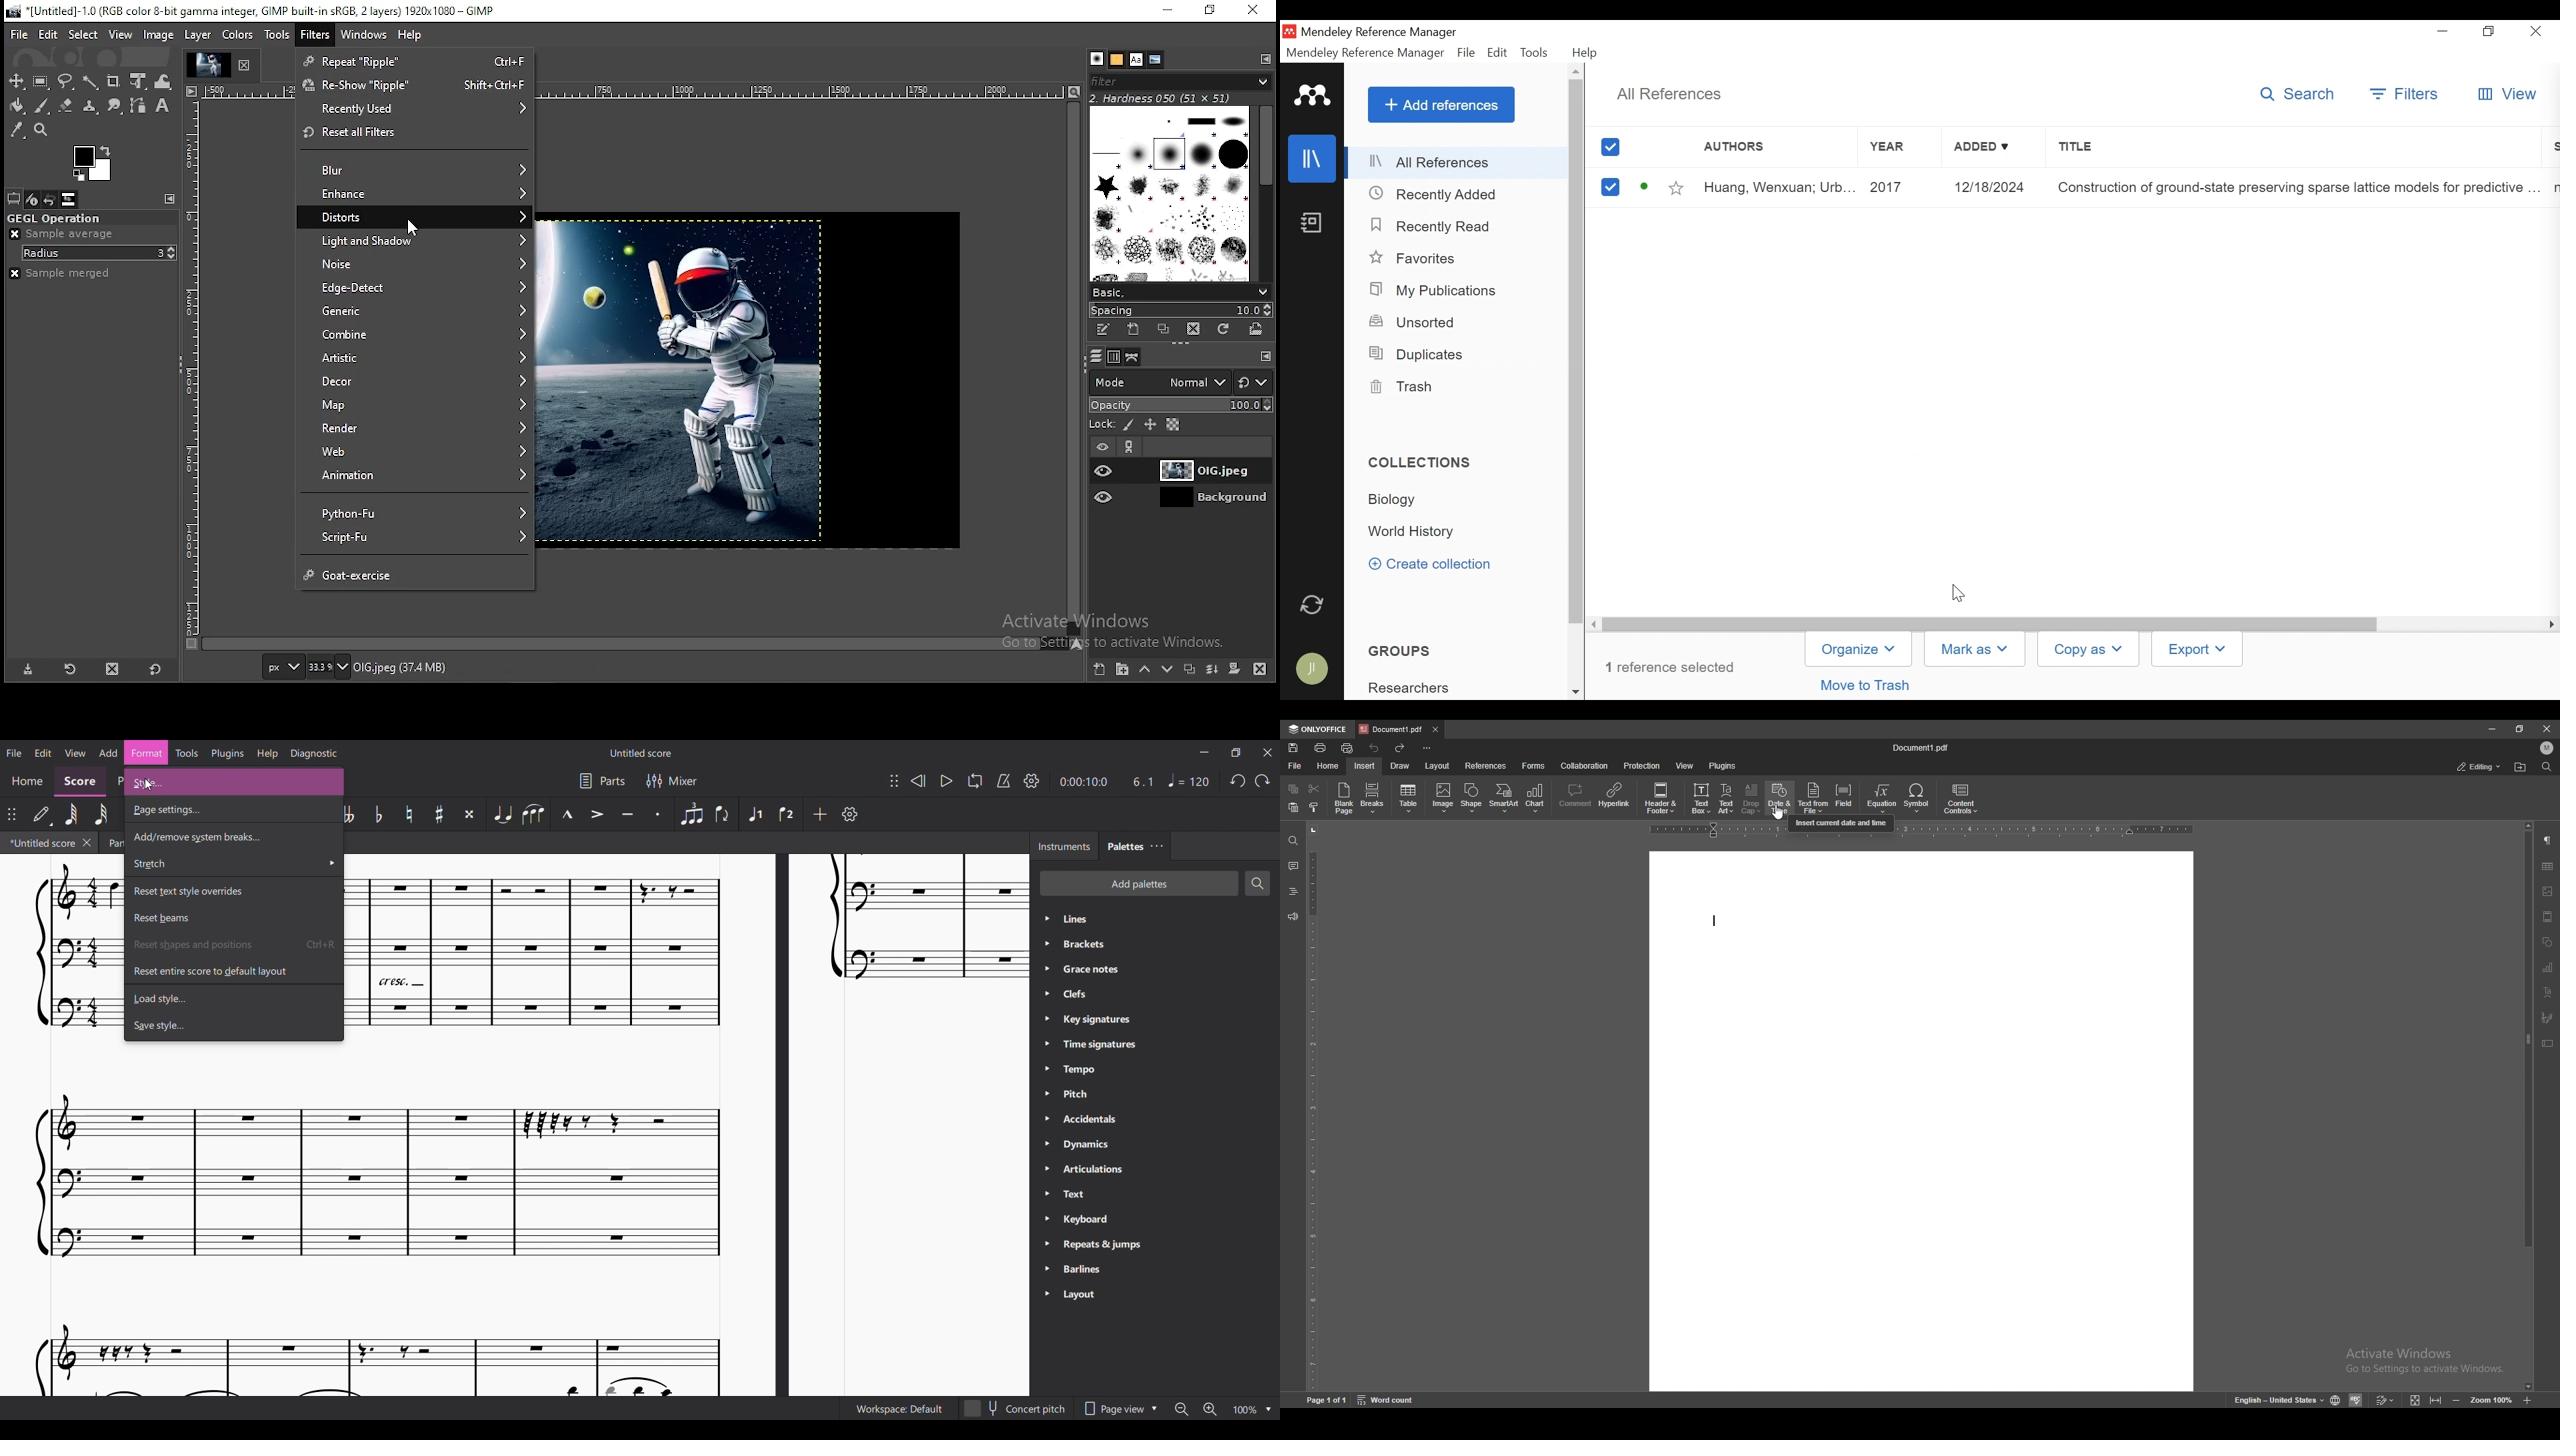  I want to click on Page view options, so click(1119, 1409).